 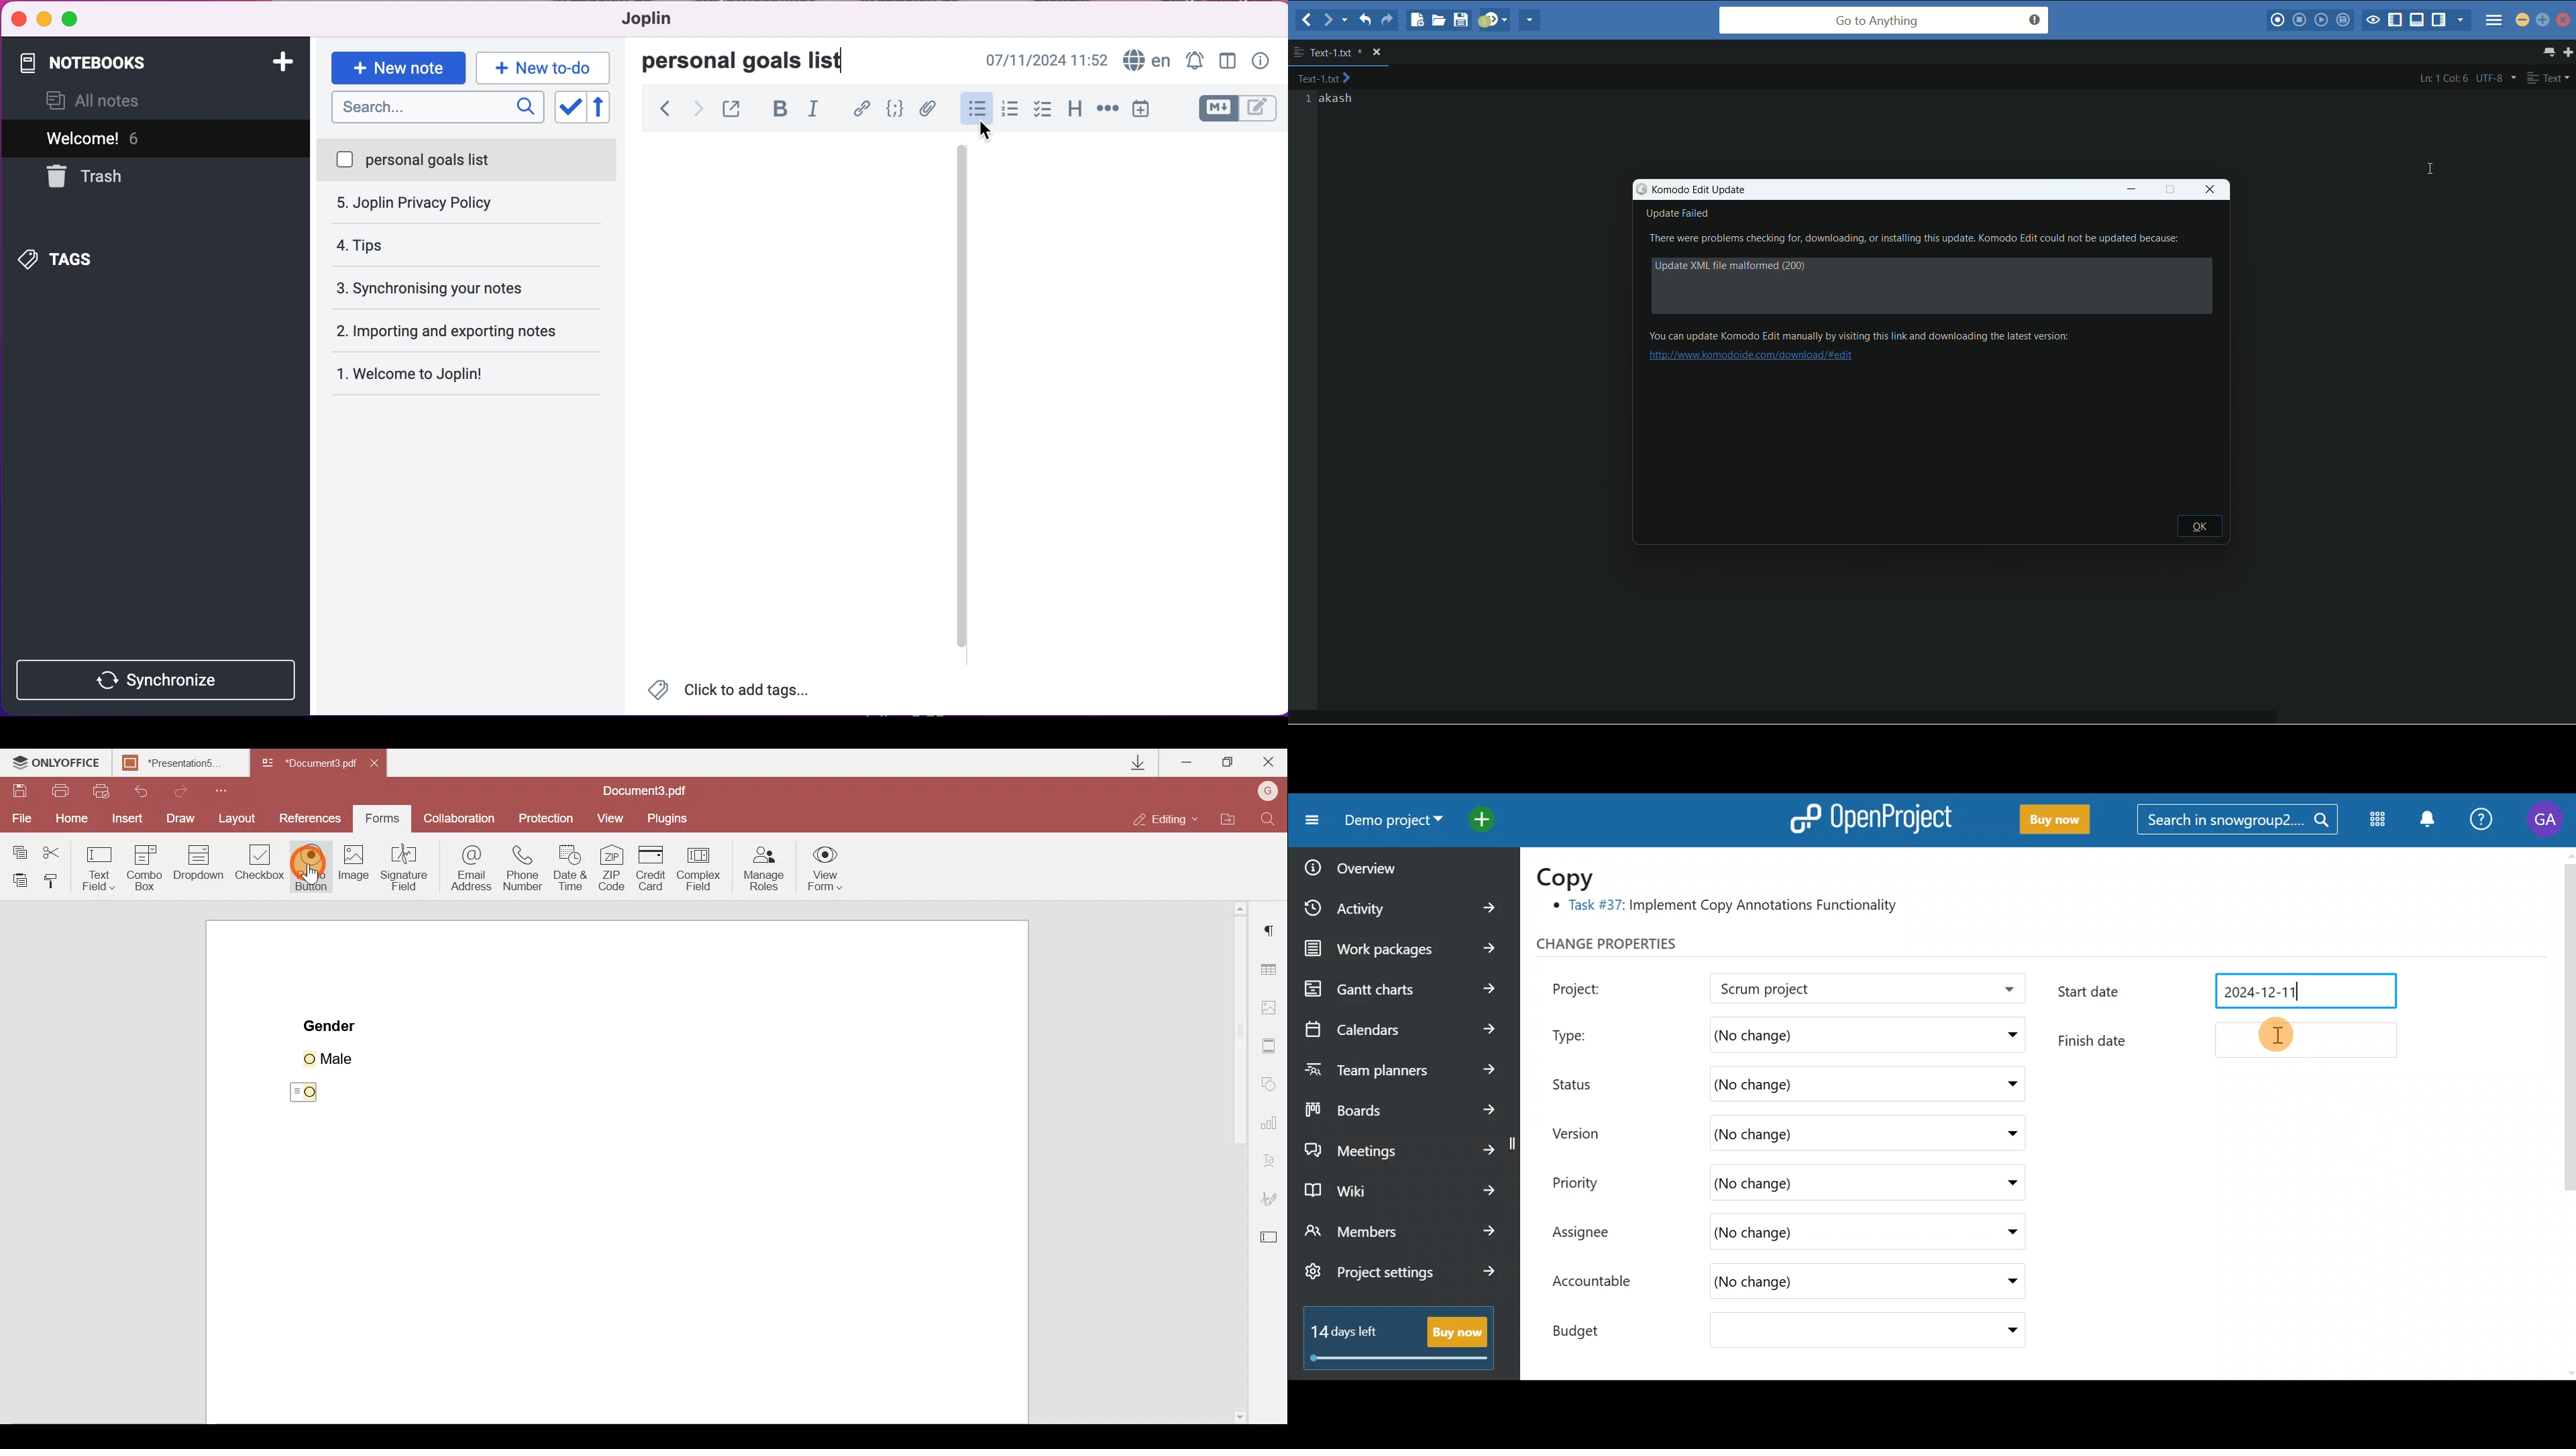 I want to click on forward, so click(x=699, y=112).